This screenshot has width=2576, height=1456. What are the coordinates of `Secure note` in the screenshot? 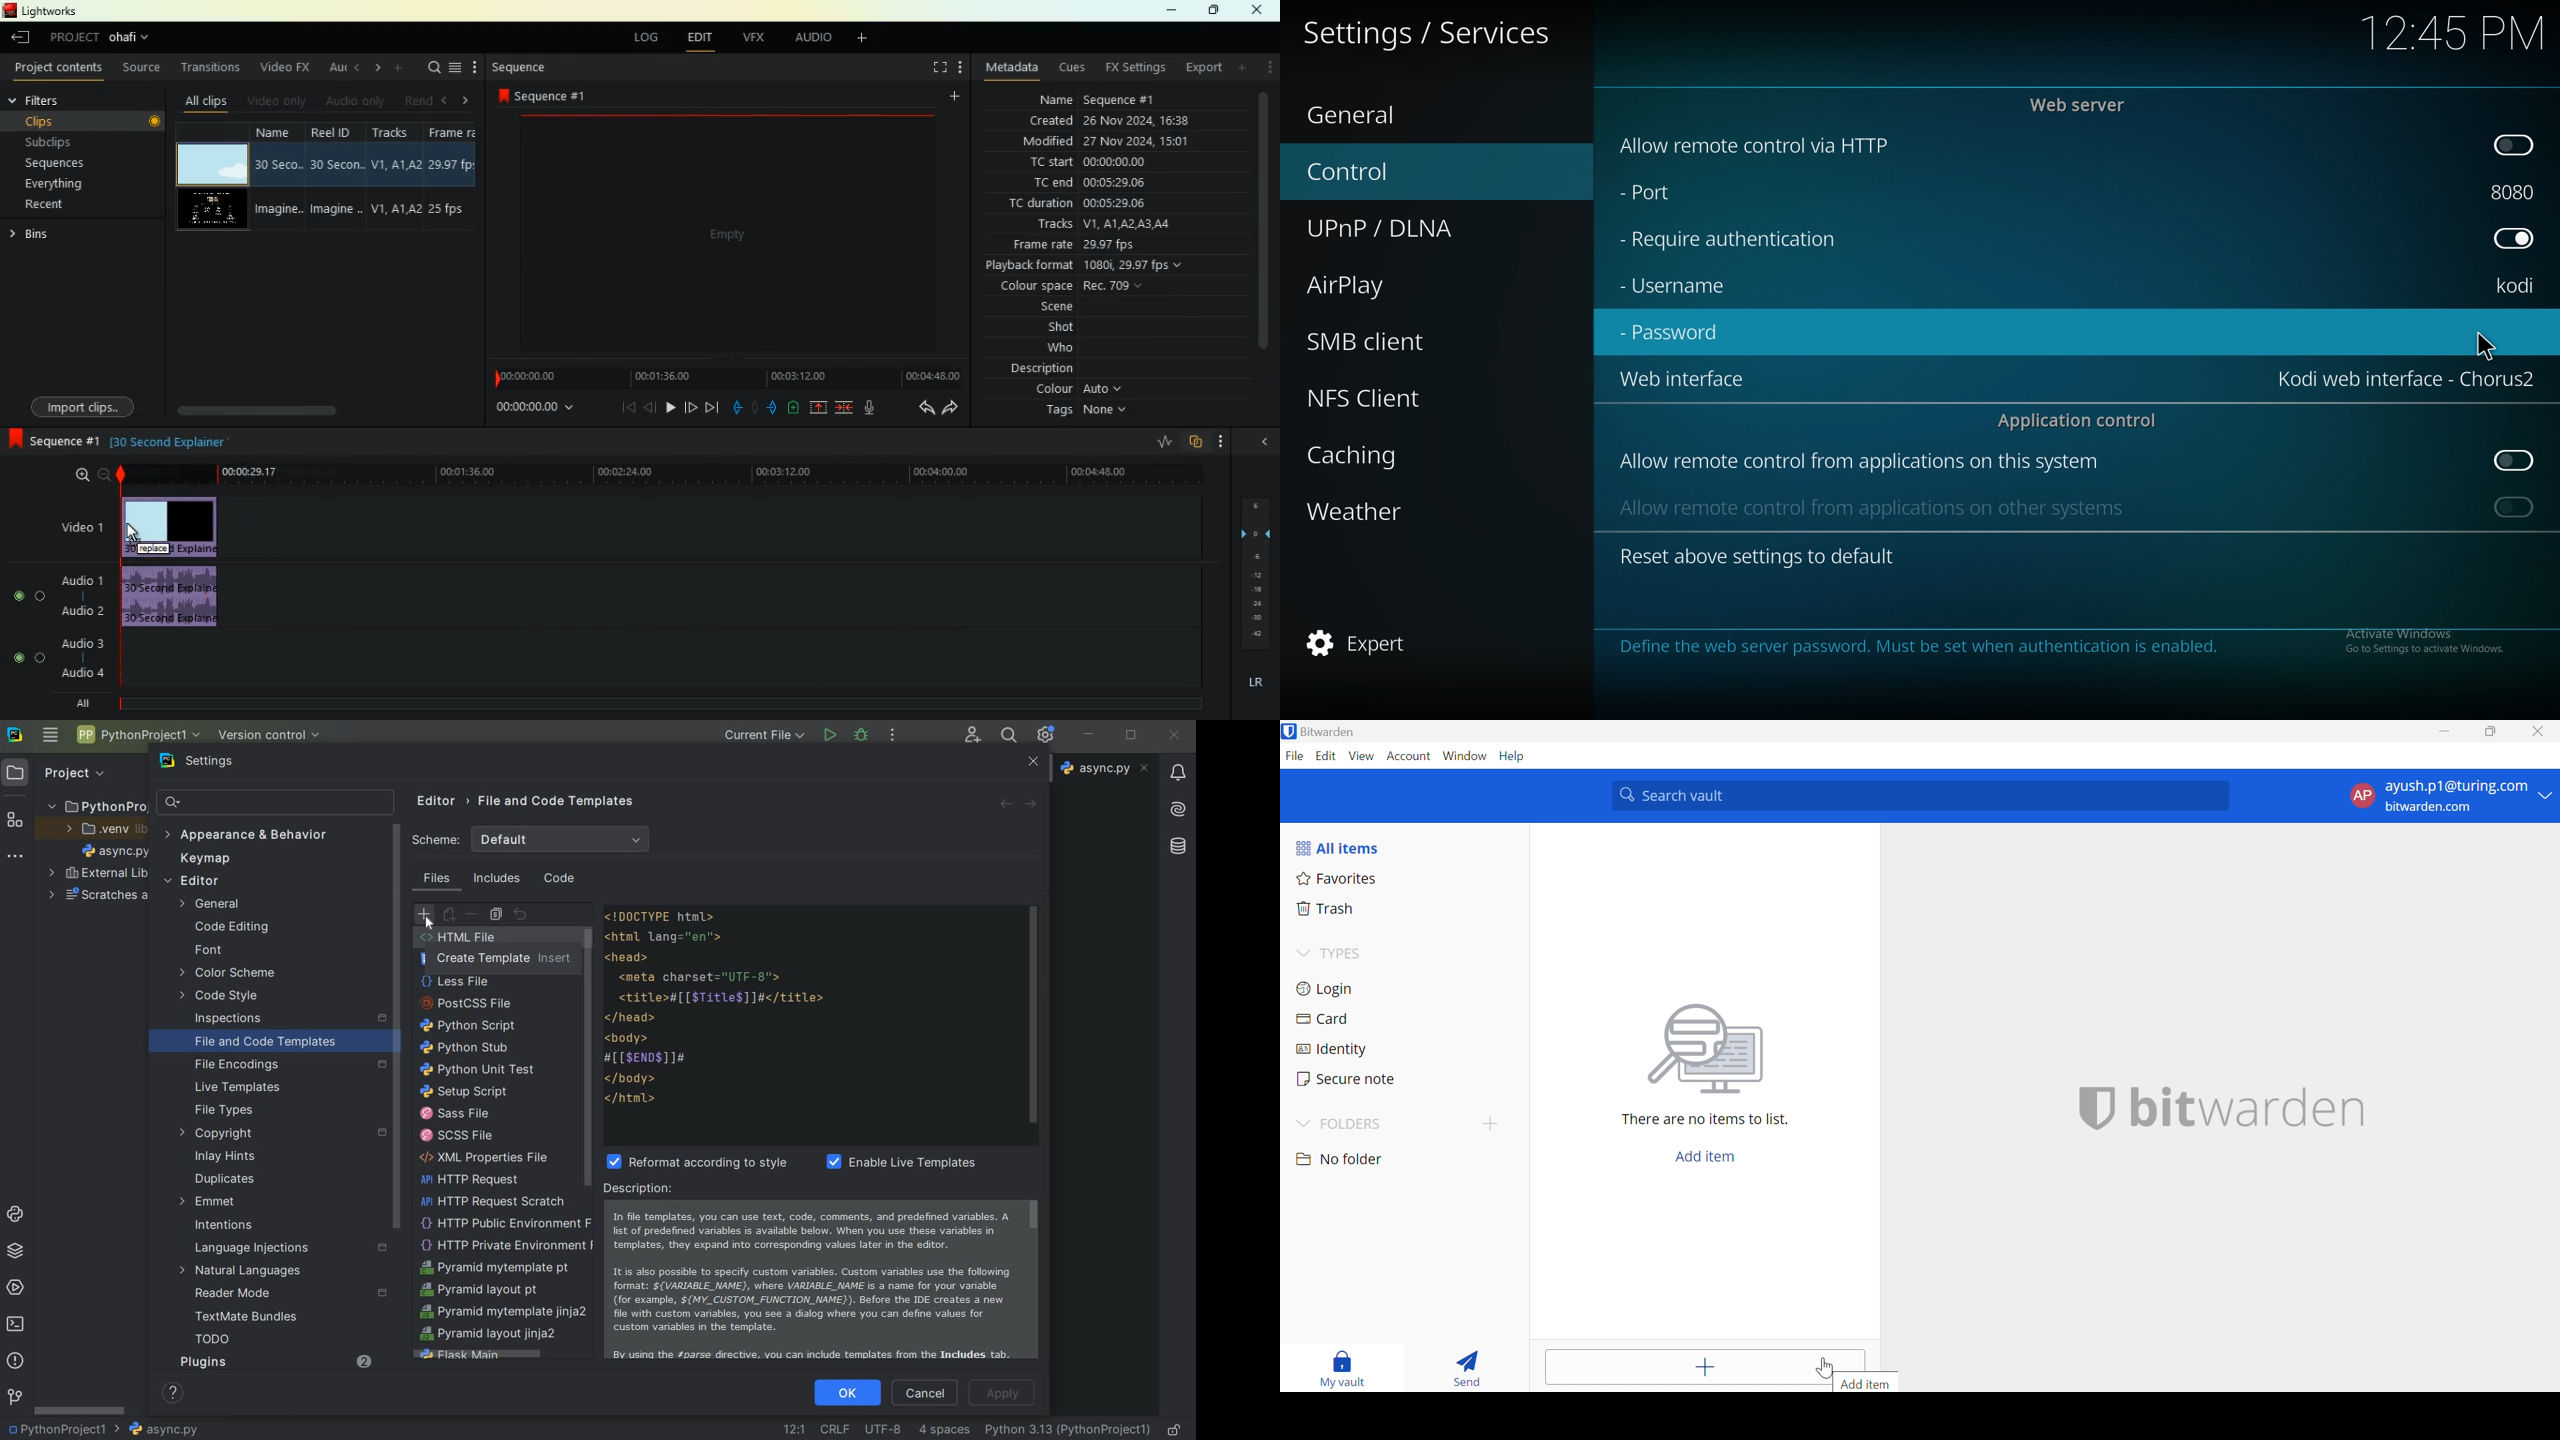 It's located at (1347, 1078).